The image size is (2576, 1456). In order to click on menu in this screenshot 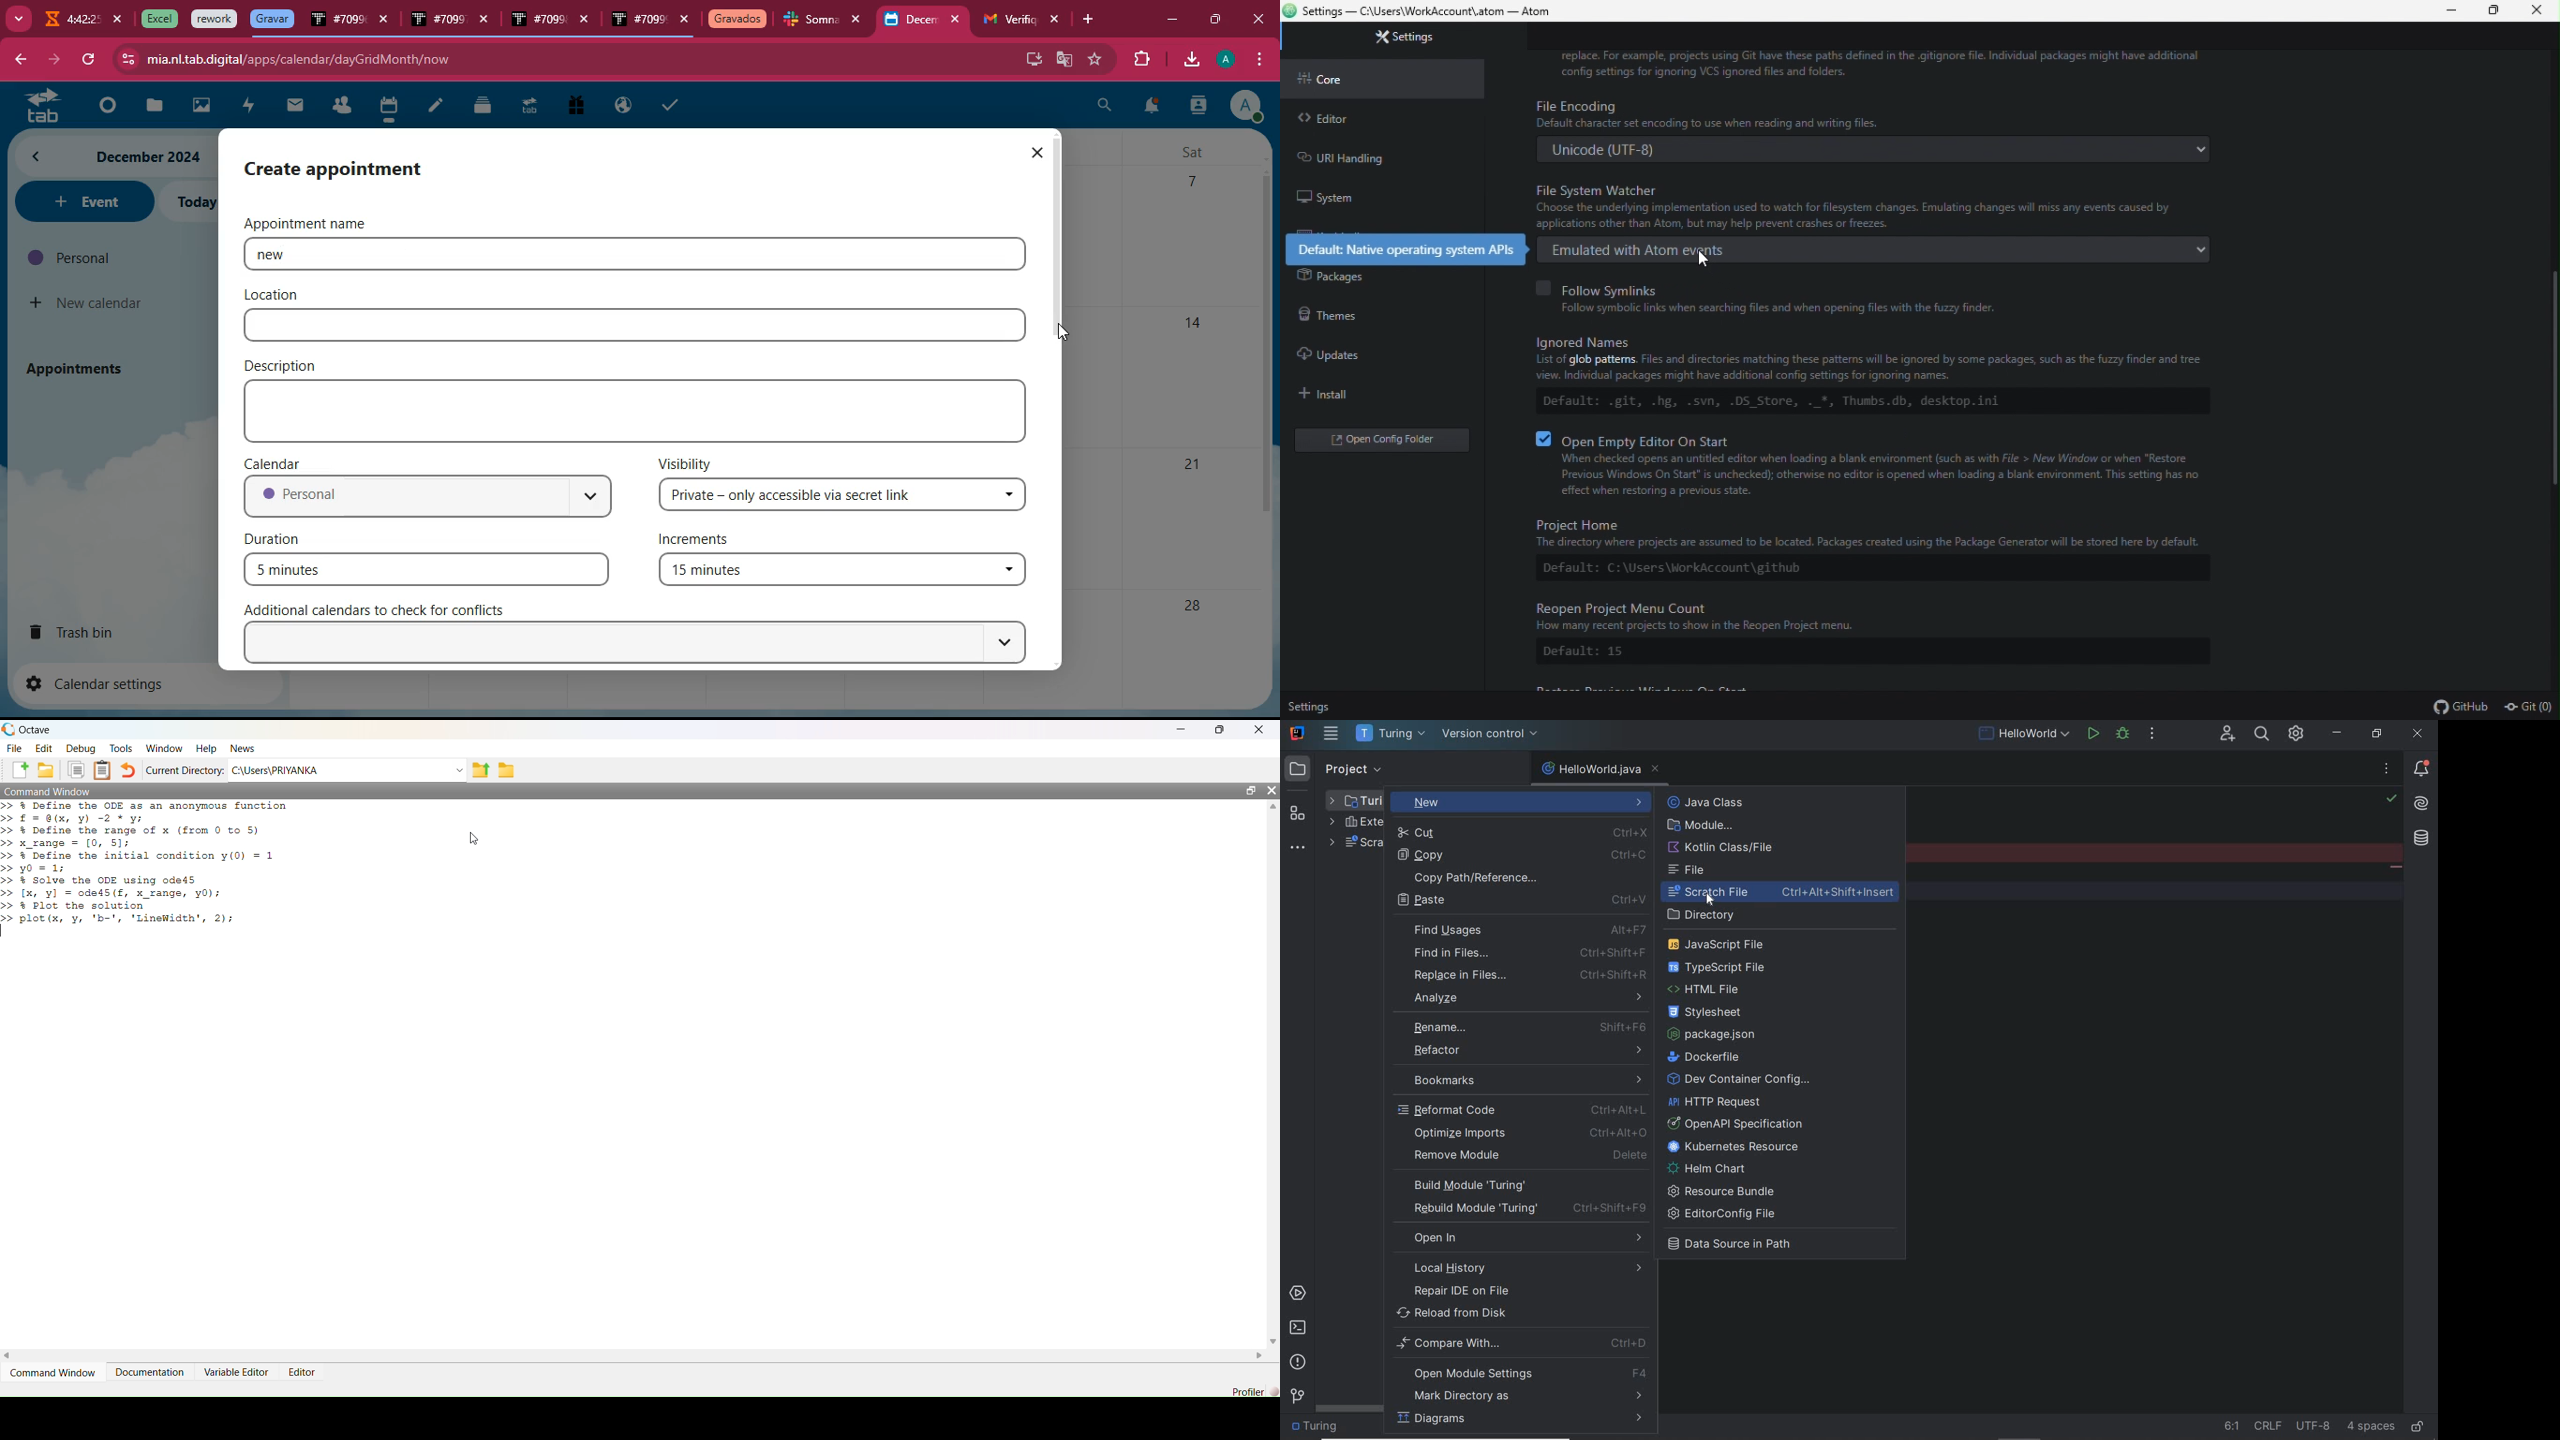, I will do `click(1257, 60)`.